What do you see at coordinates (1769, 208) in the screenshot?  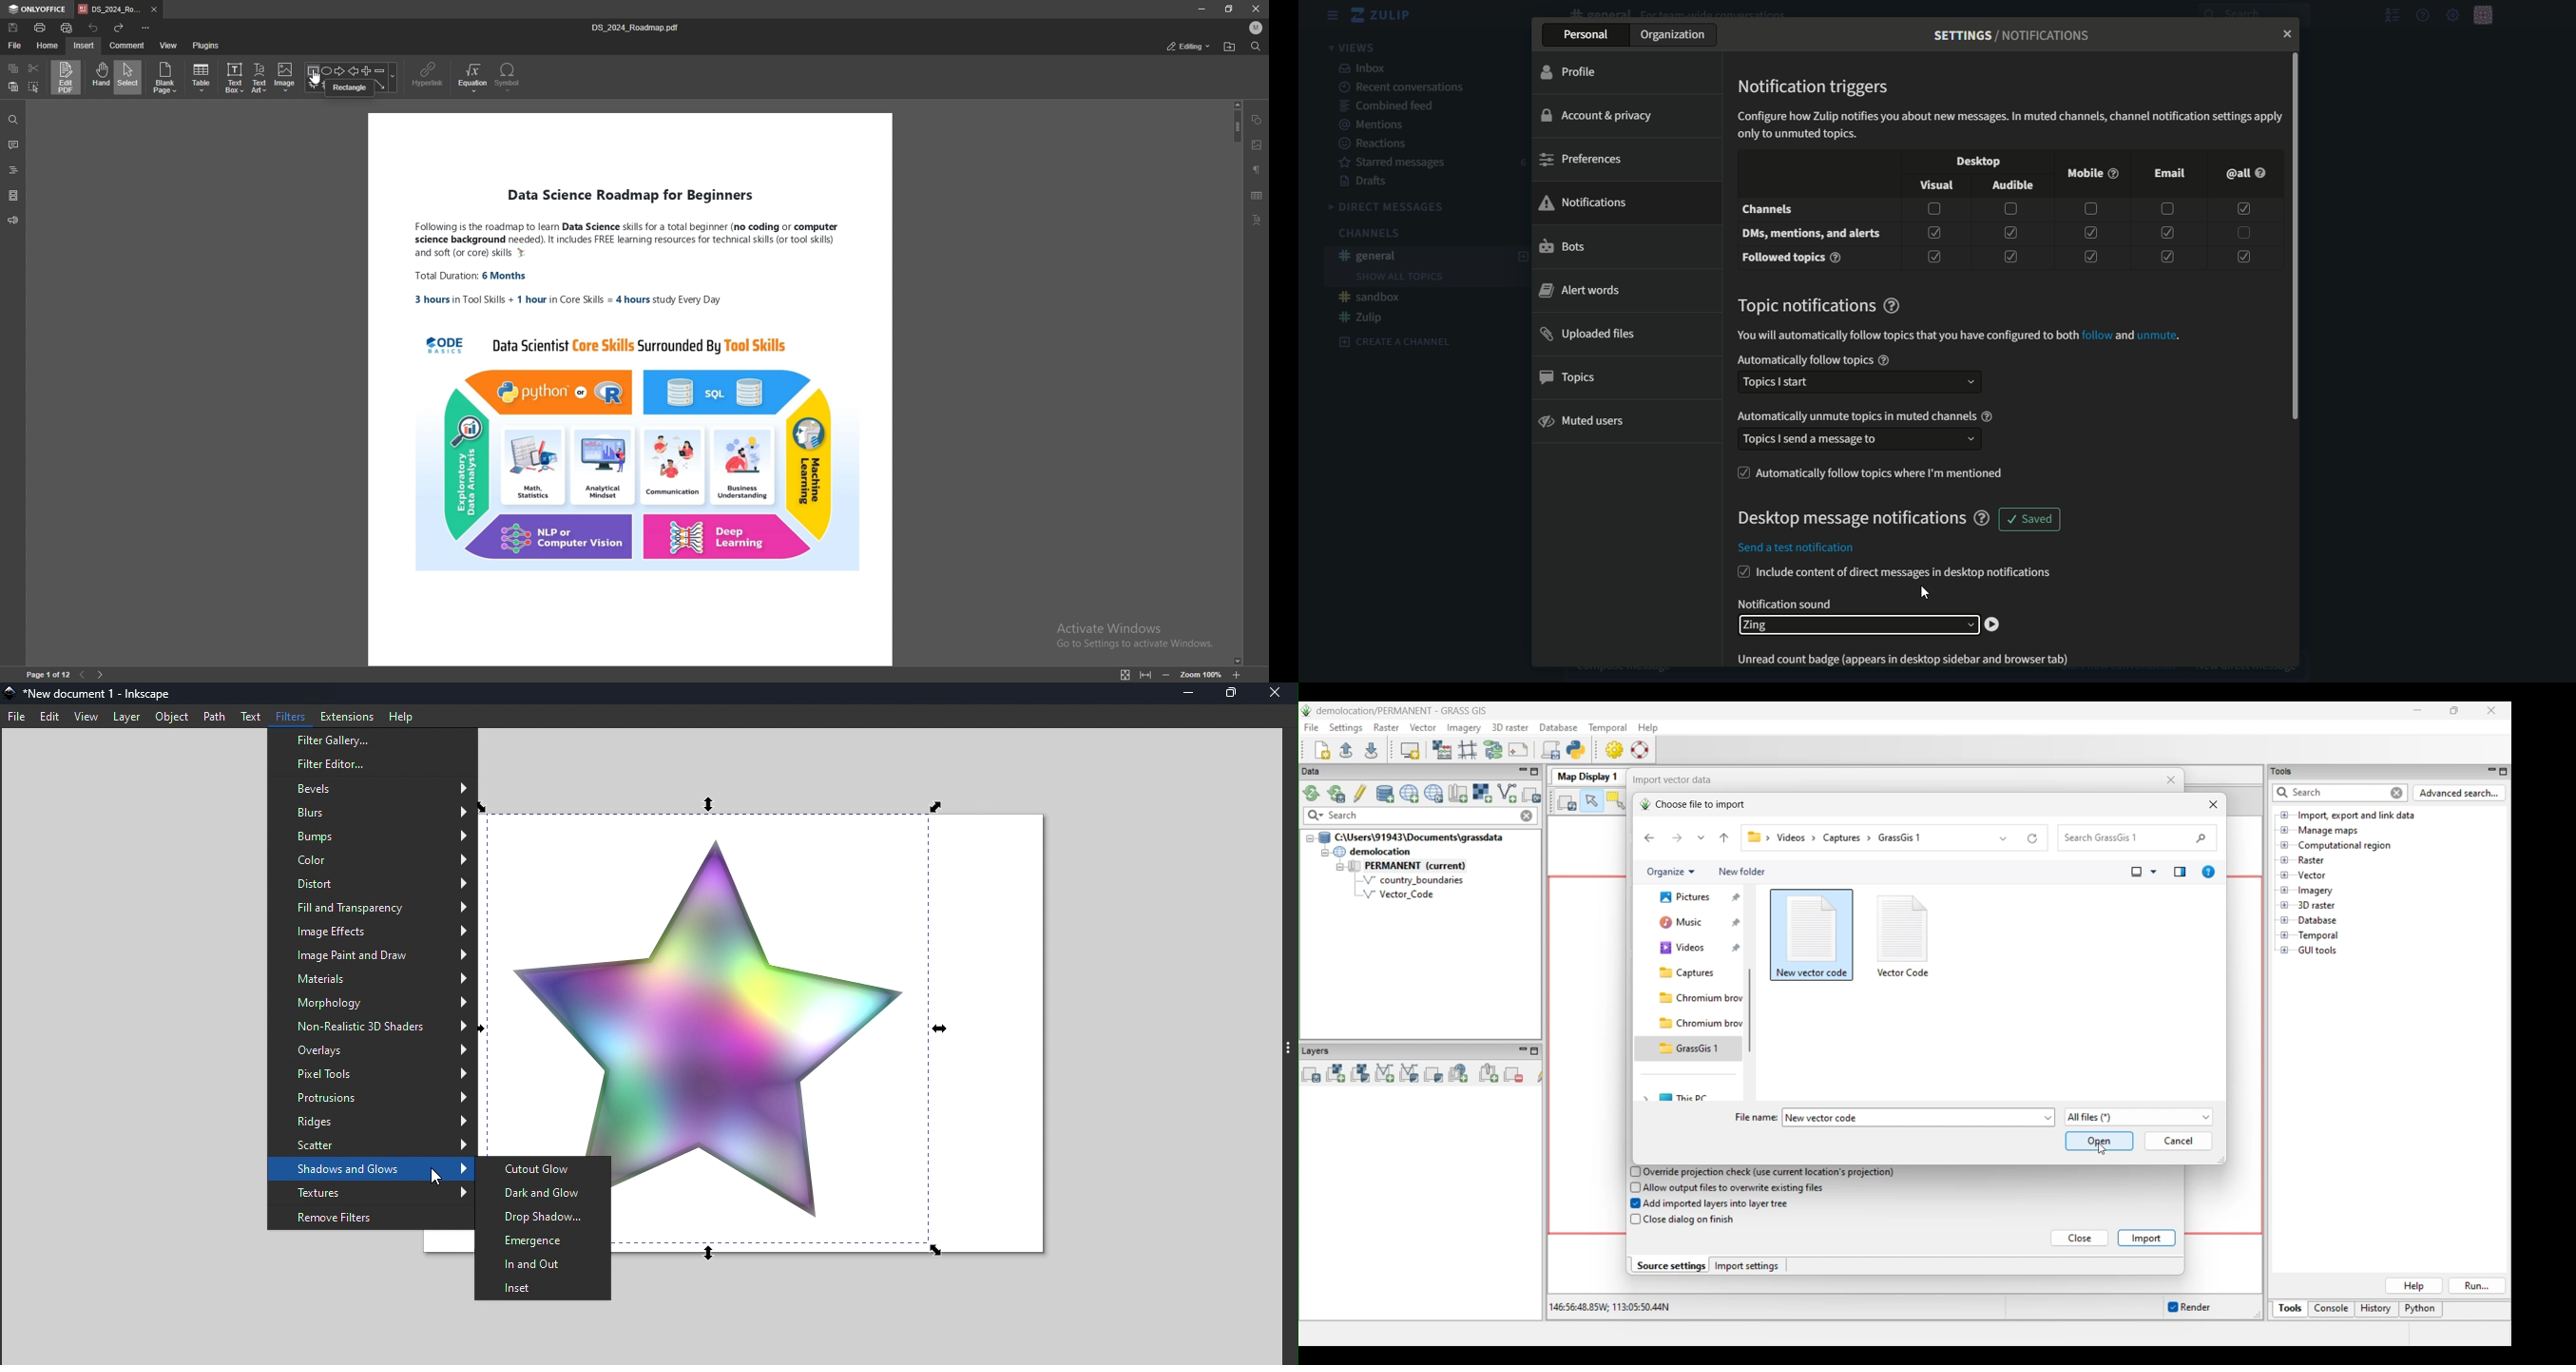 I see `channels` at bounding box center [1769, 208].